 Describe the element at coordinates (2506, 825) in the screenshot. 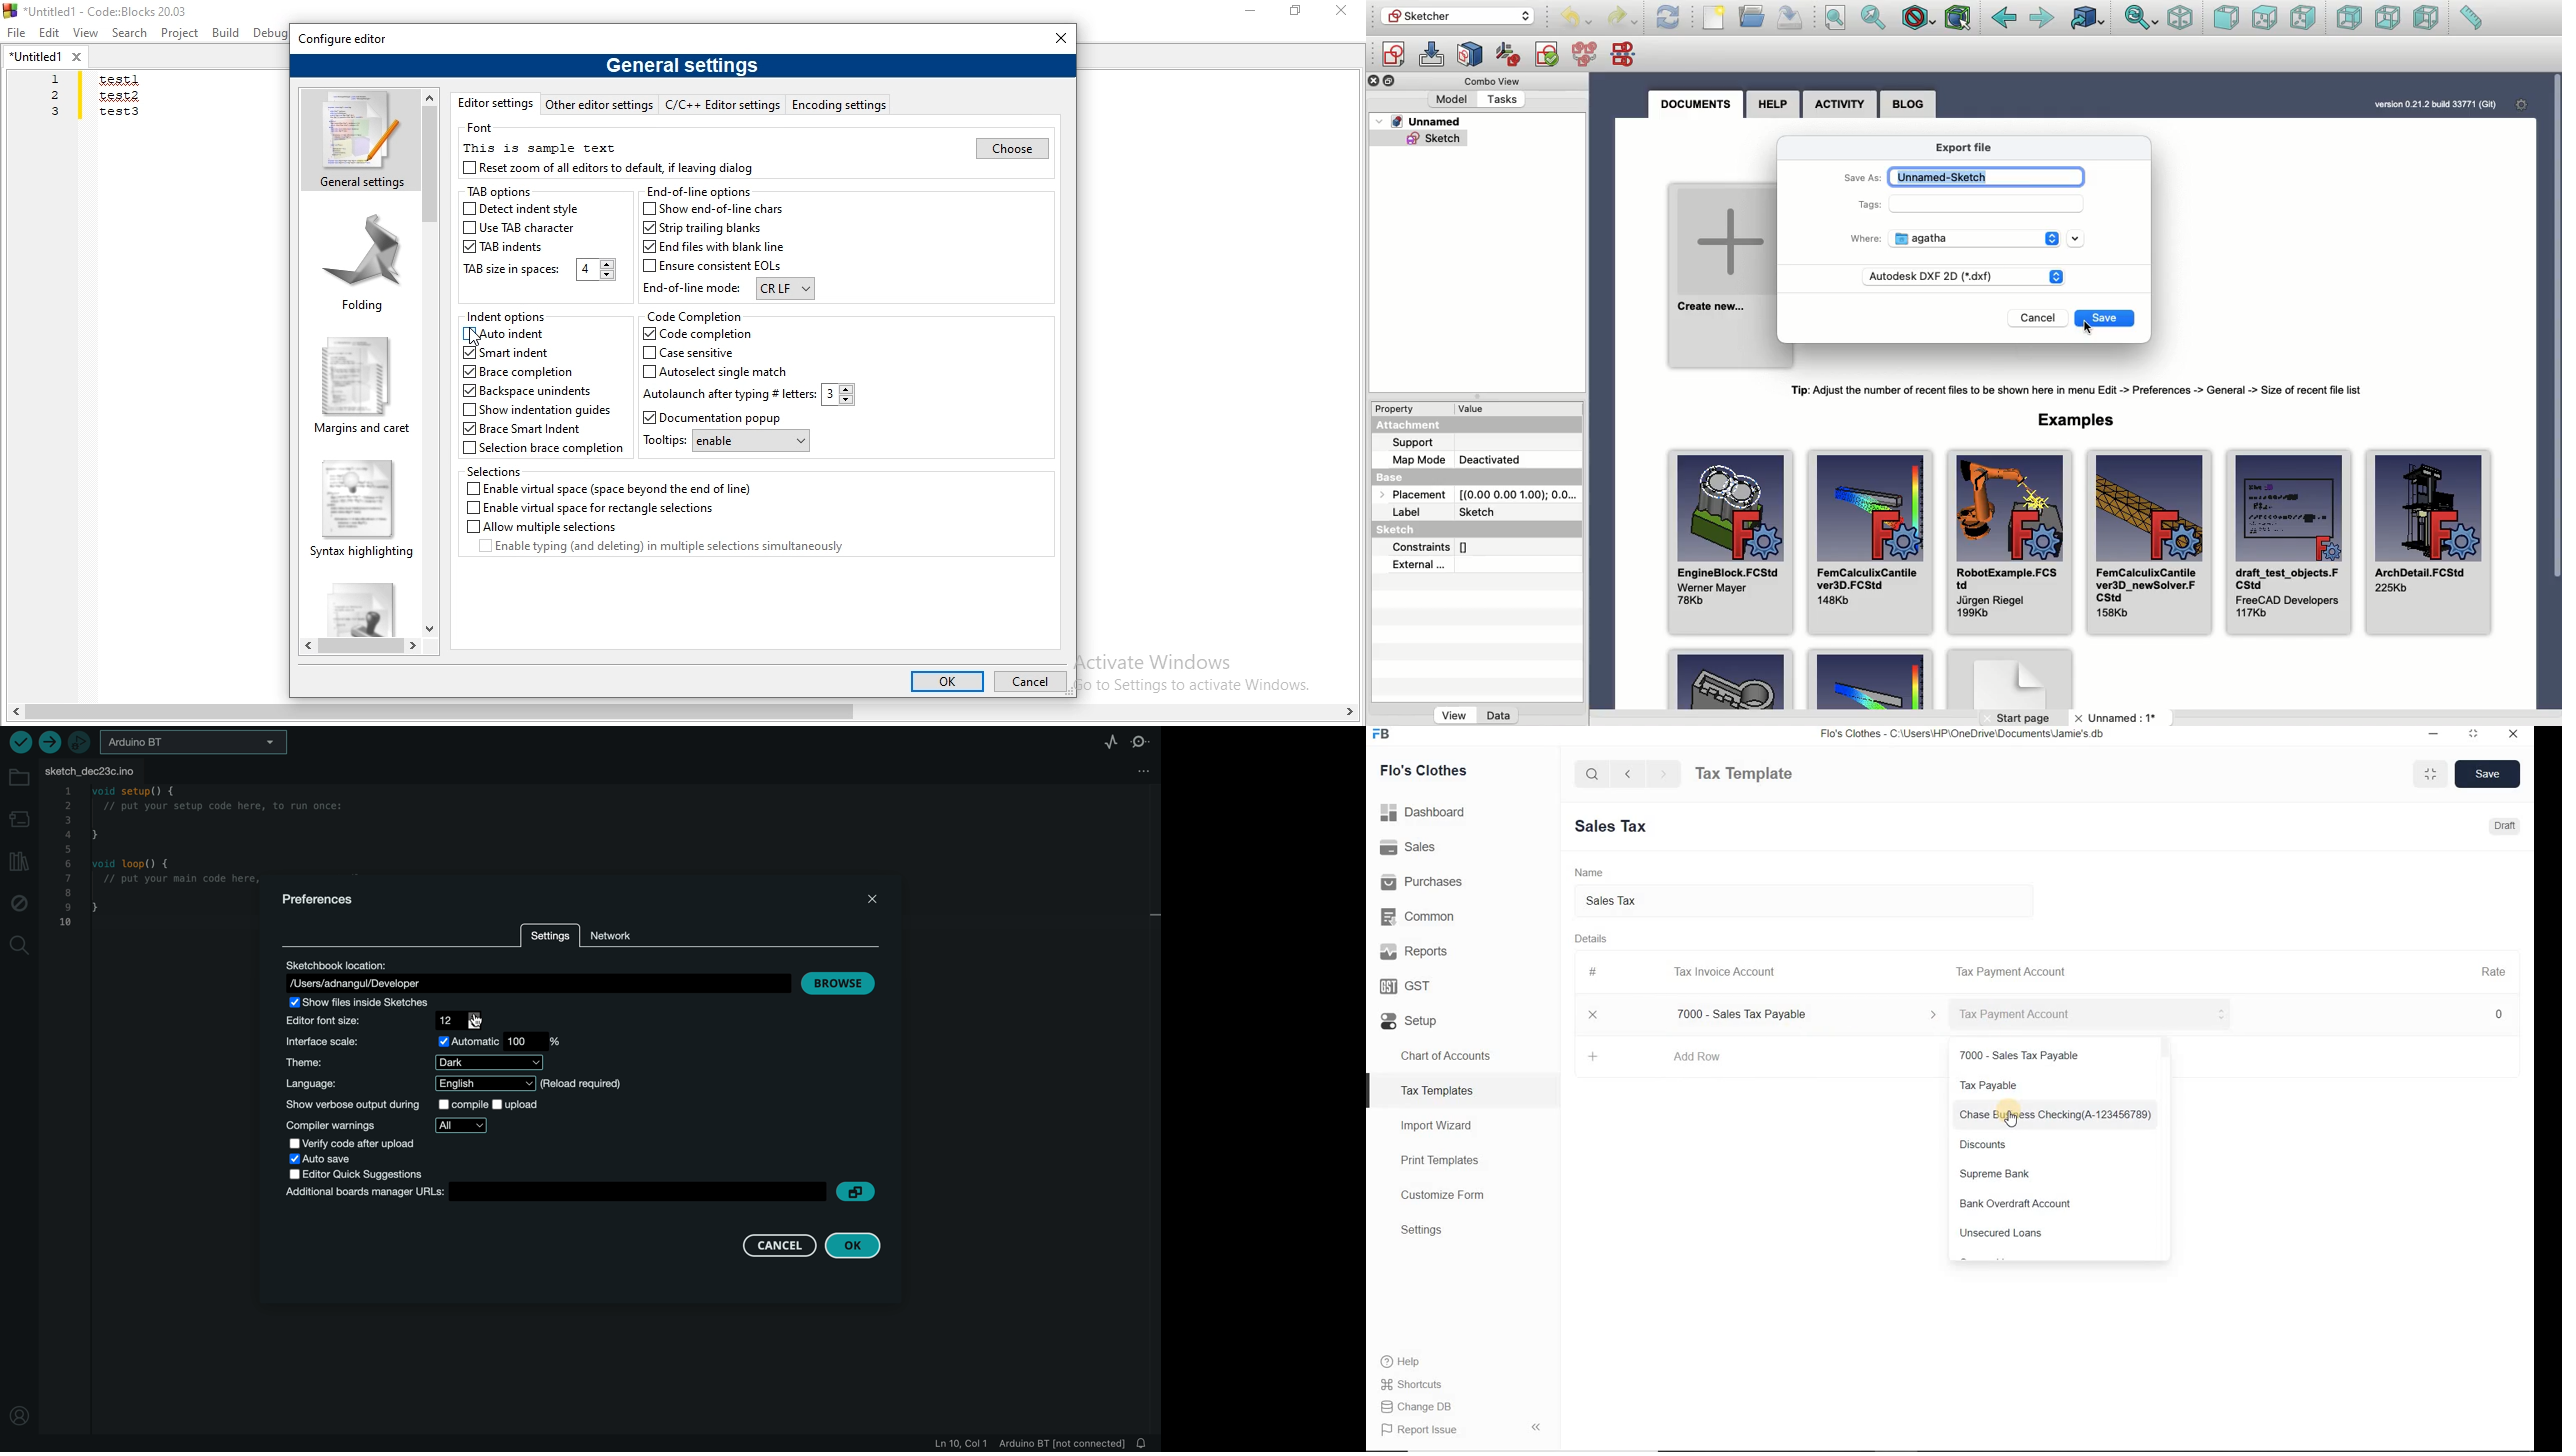

I see `Draft` at that location.